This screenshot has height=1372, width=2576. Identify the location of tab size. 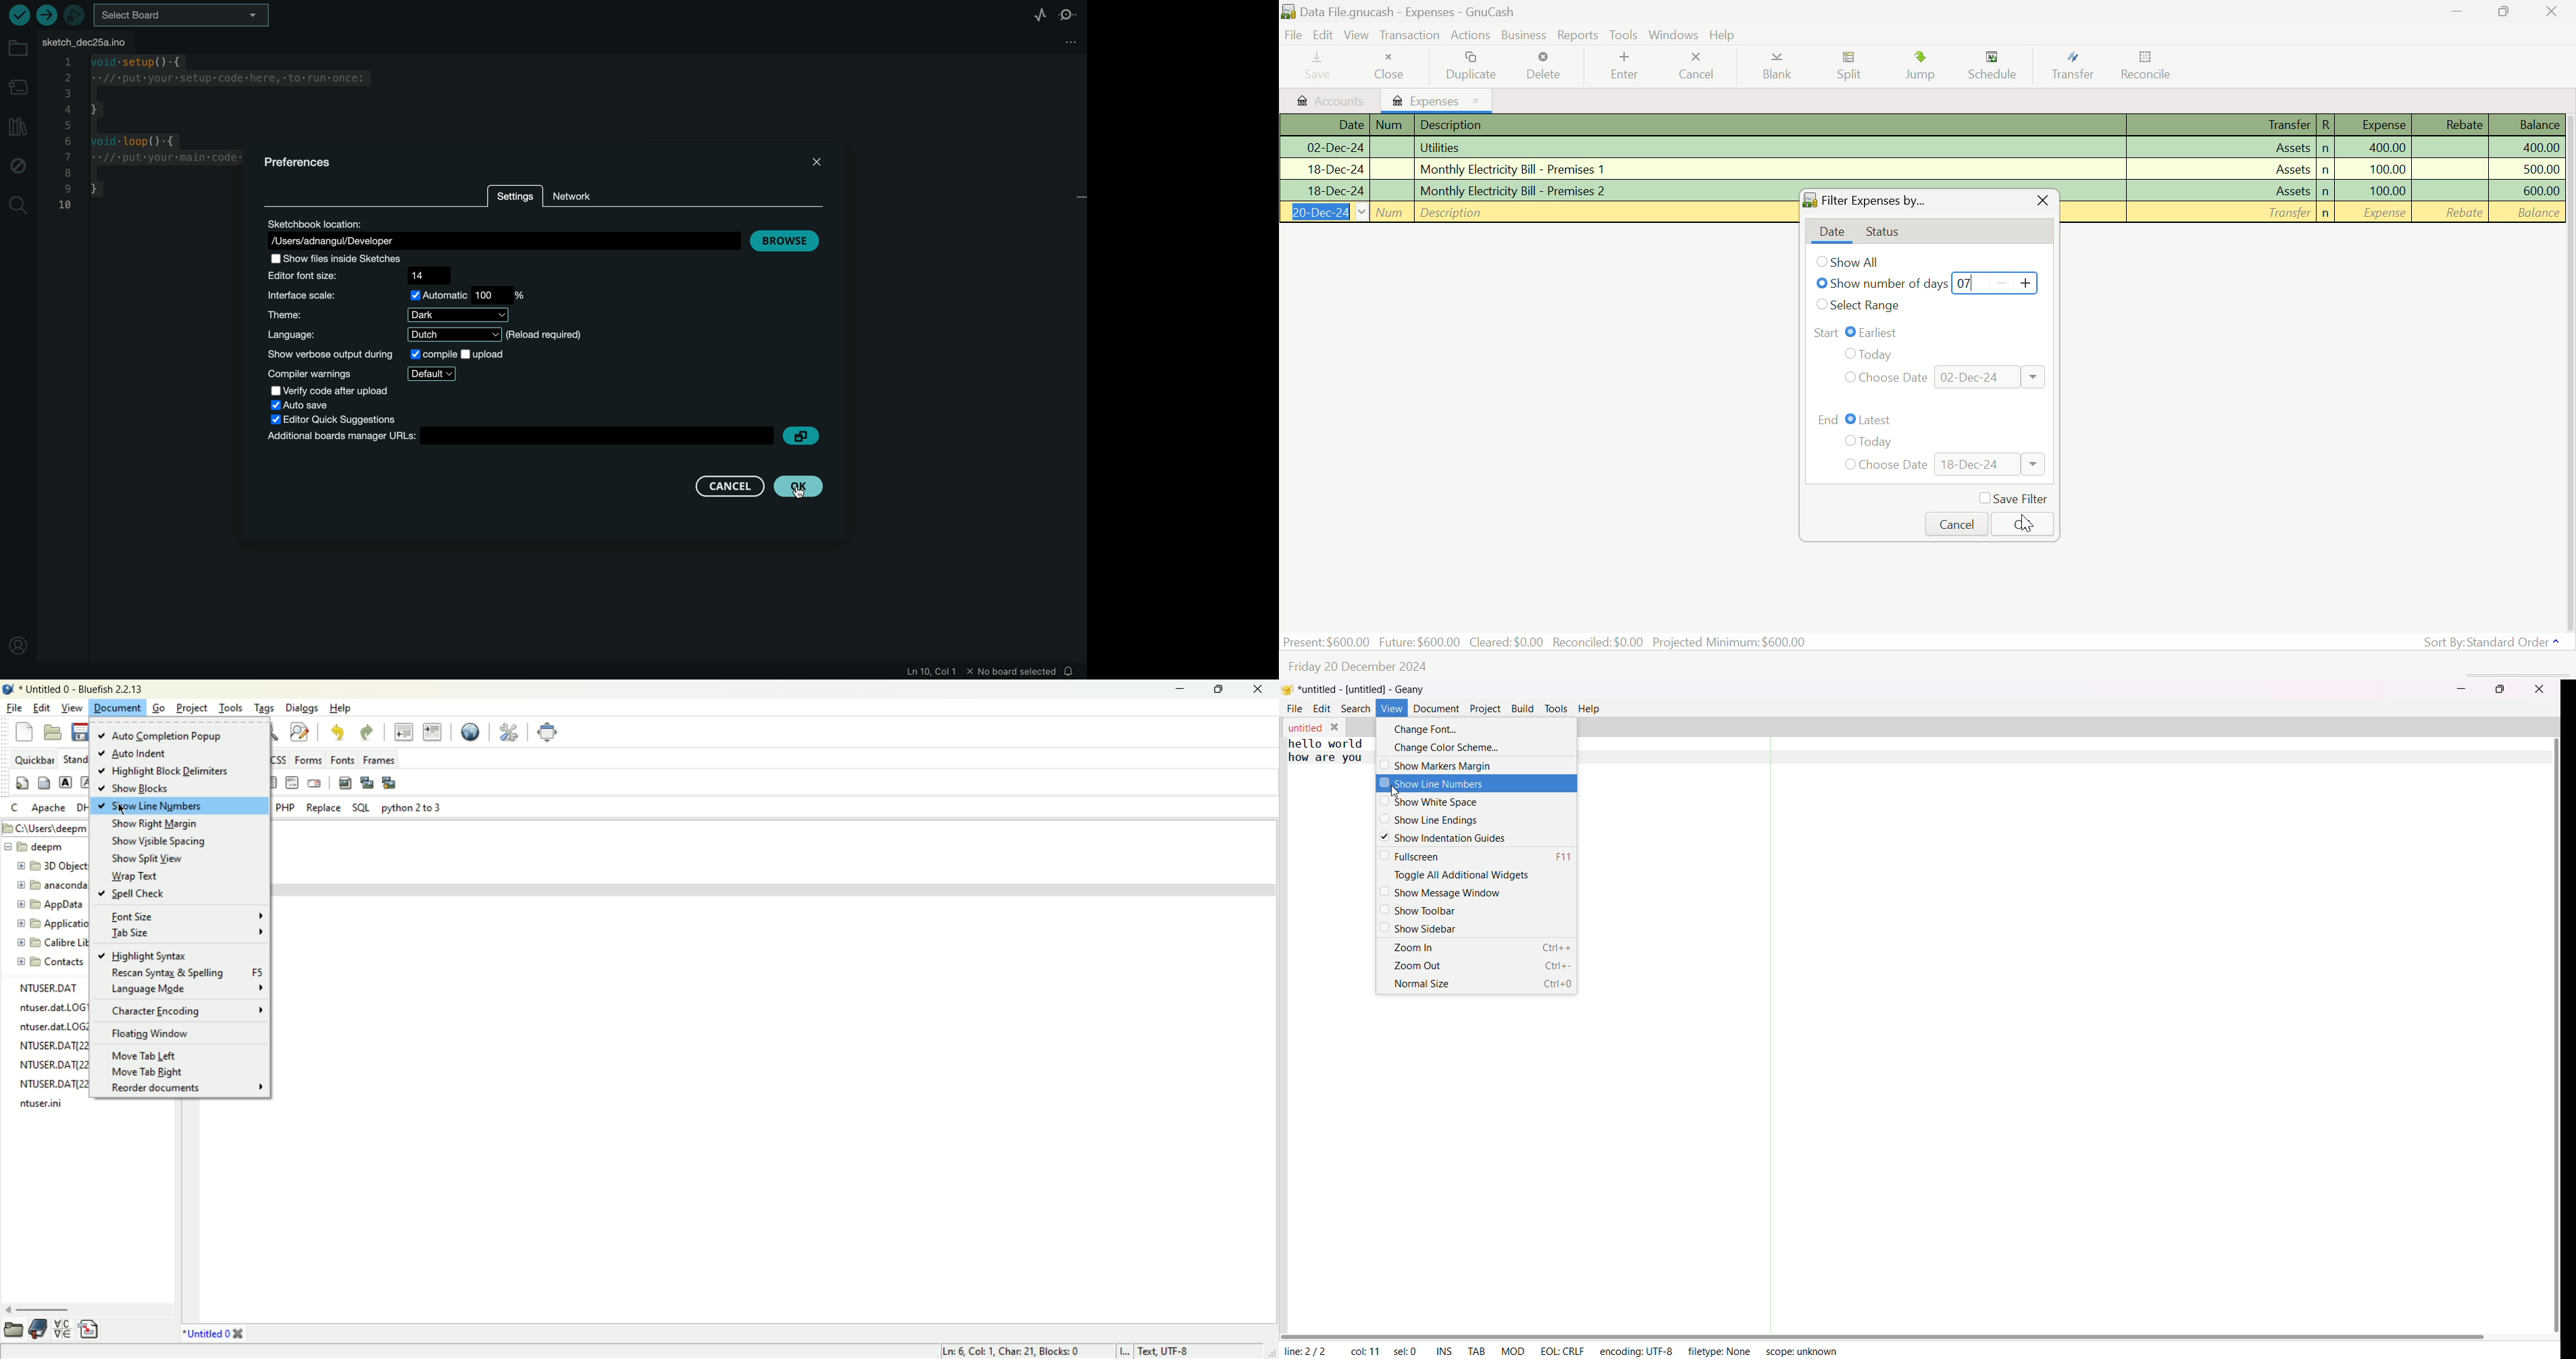
(183, 934).